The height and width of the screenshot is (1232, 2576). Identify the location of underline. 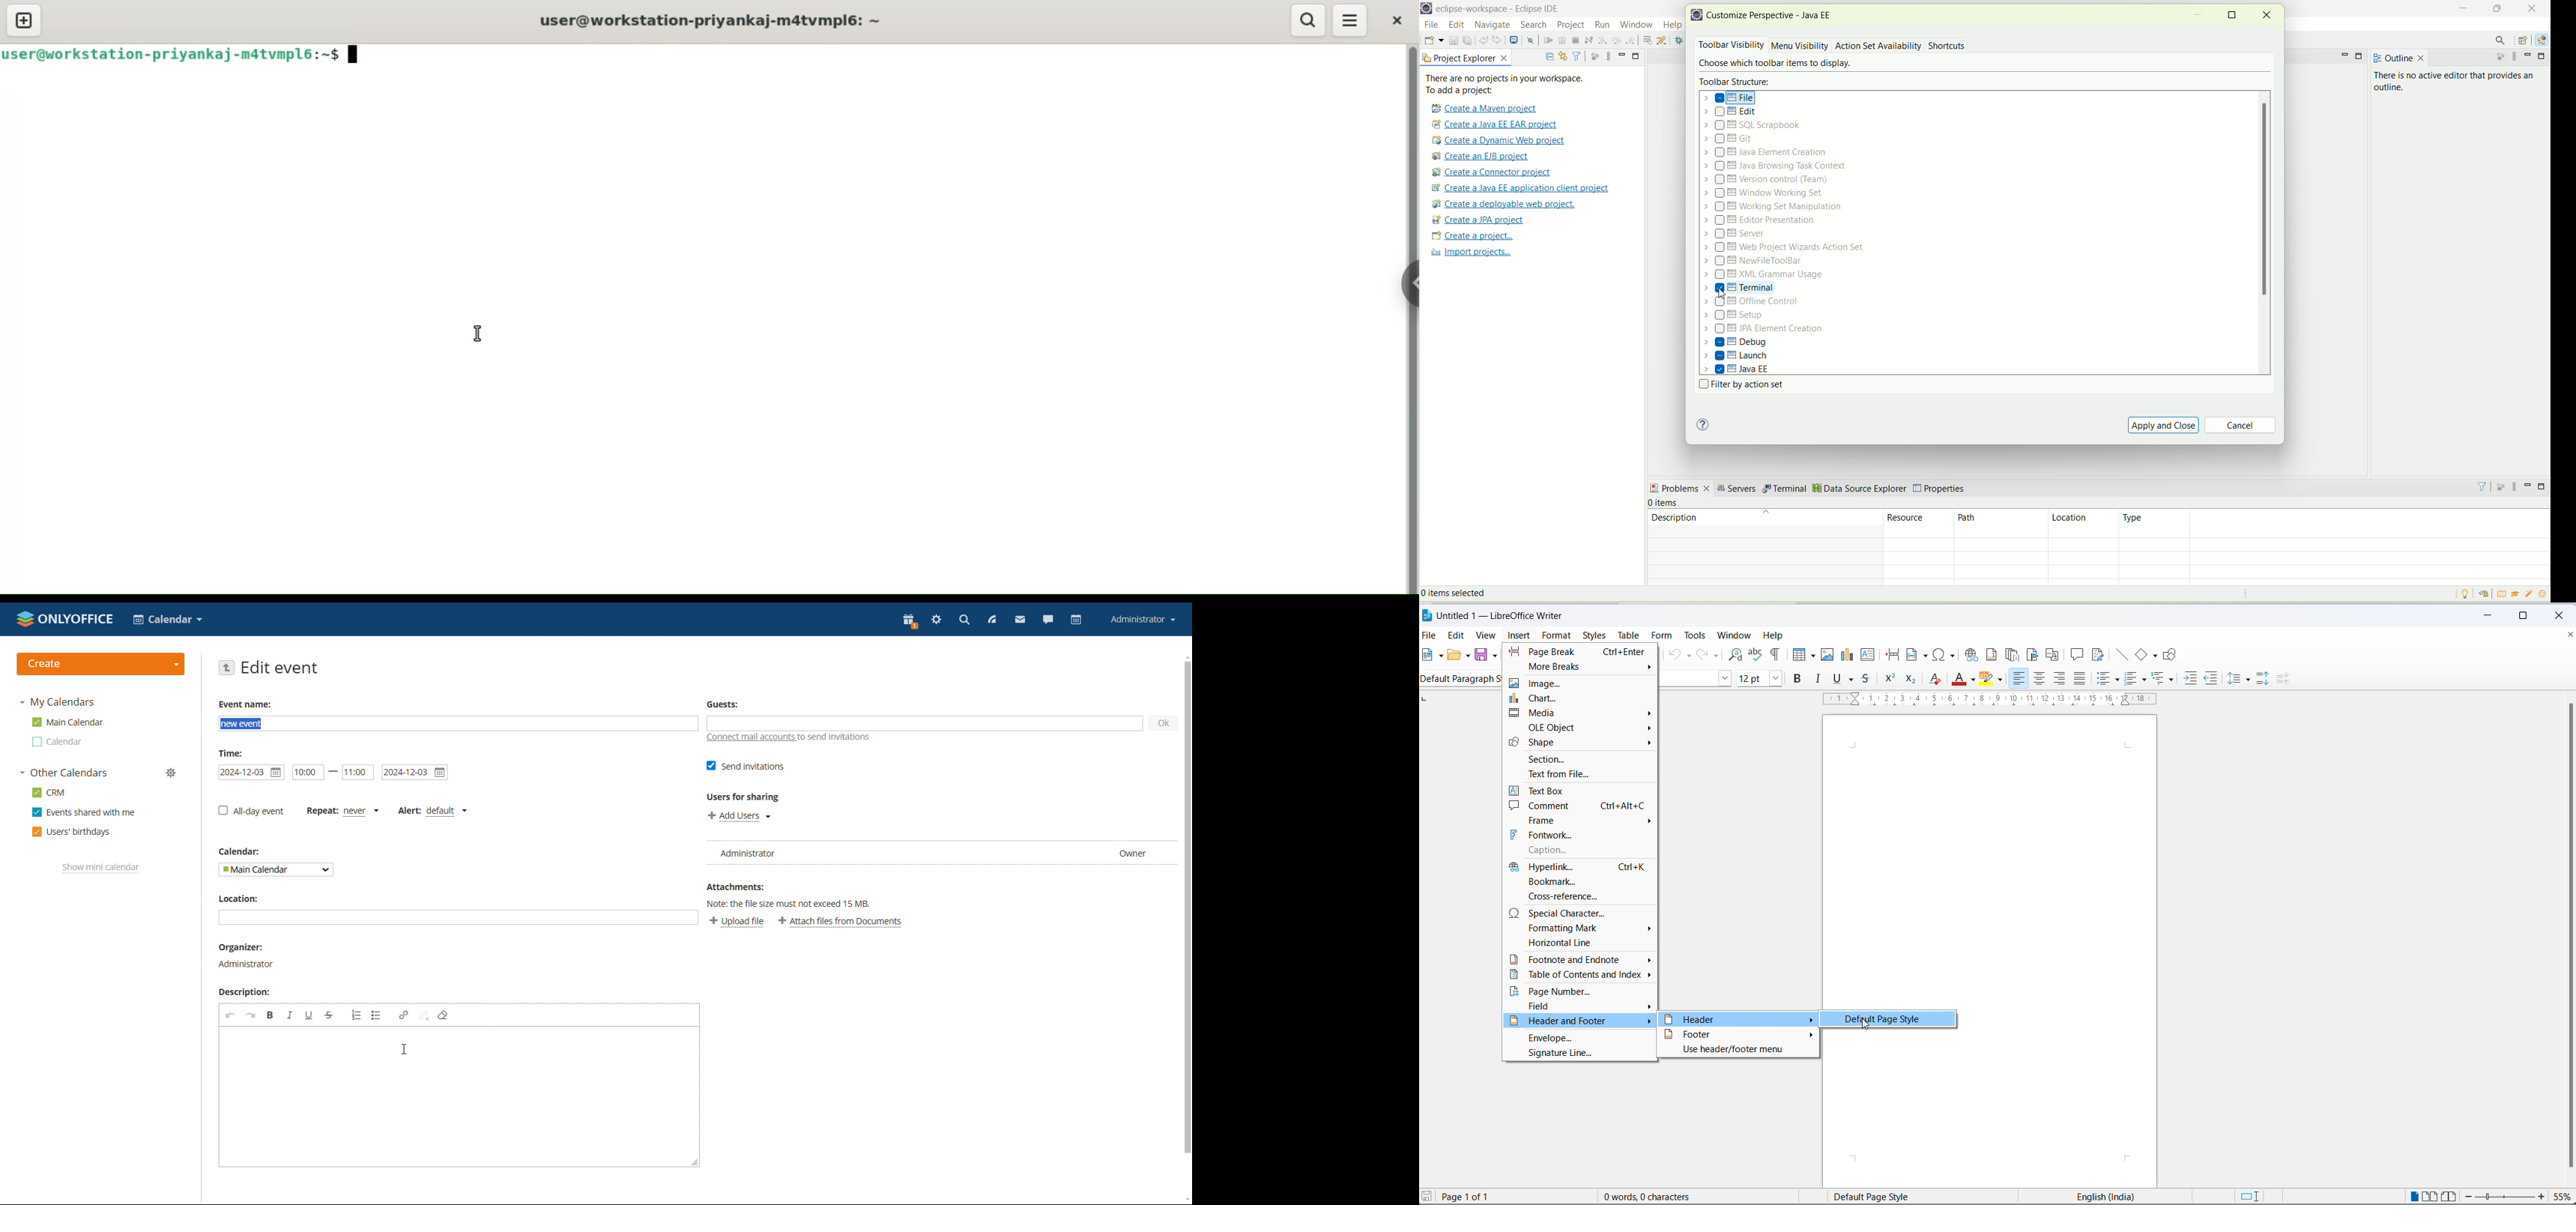
(1852, 680).